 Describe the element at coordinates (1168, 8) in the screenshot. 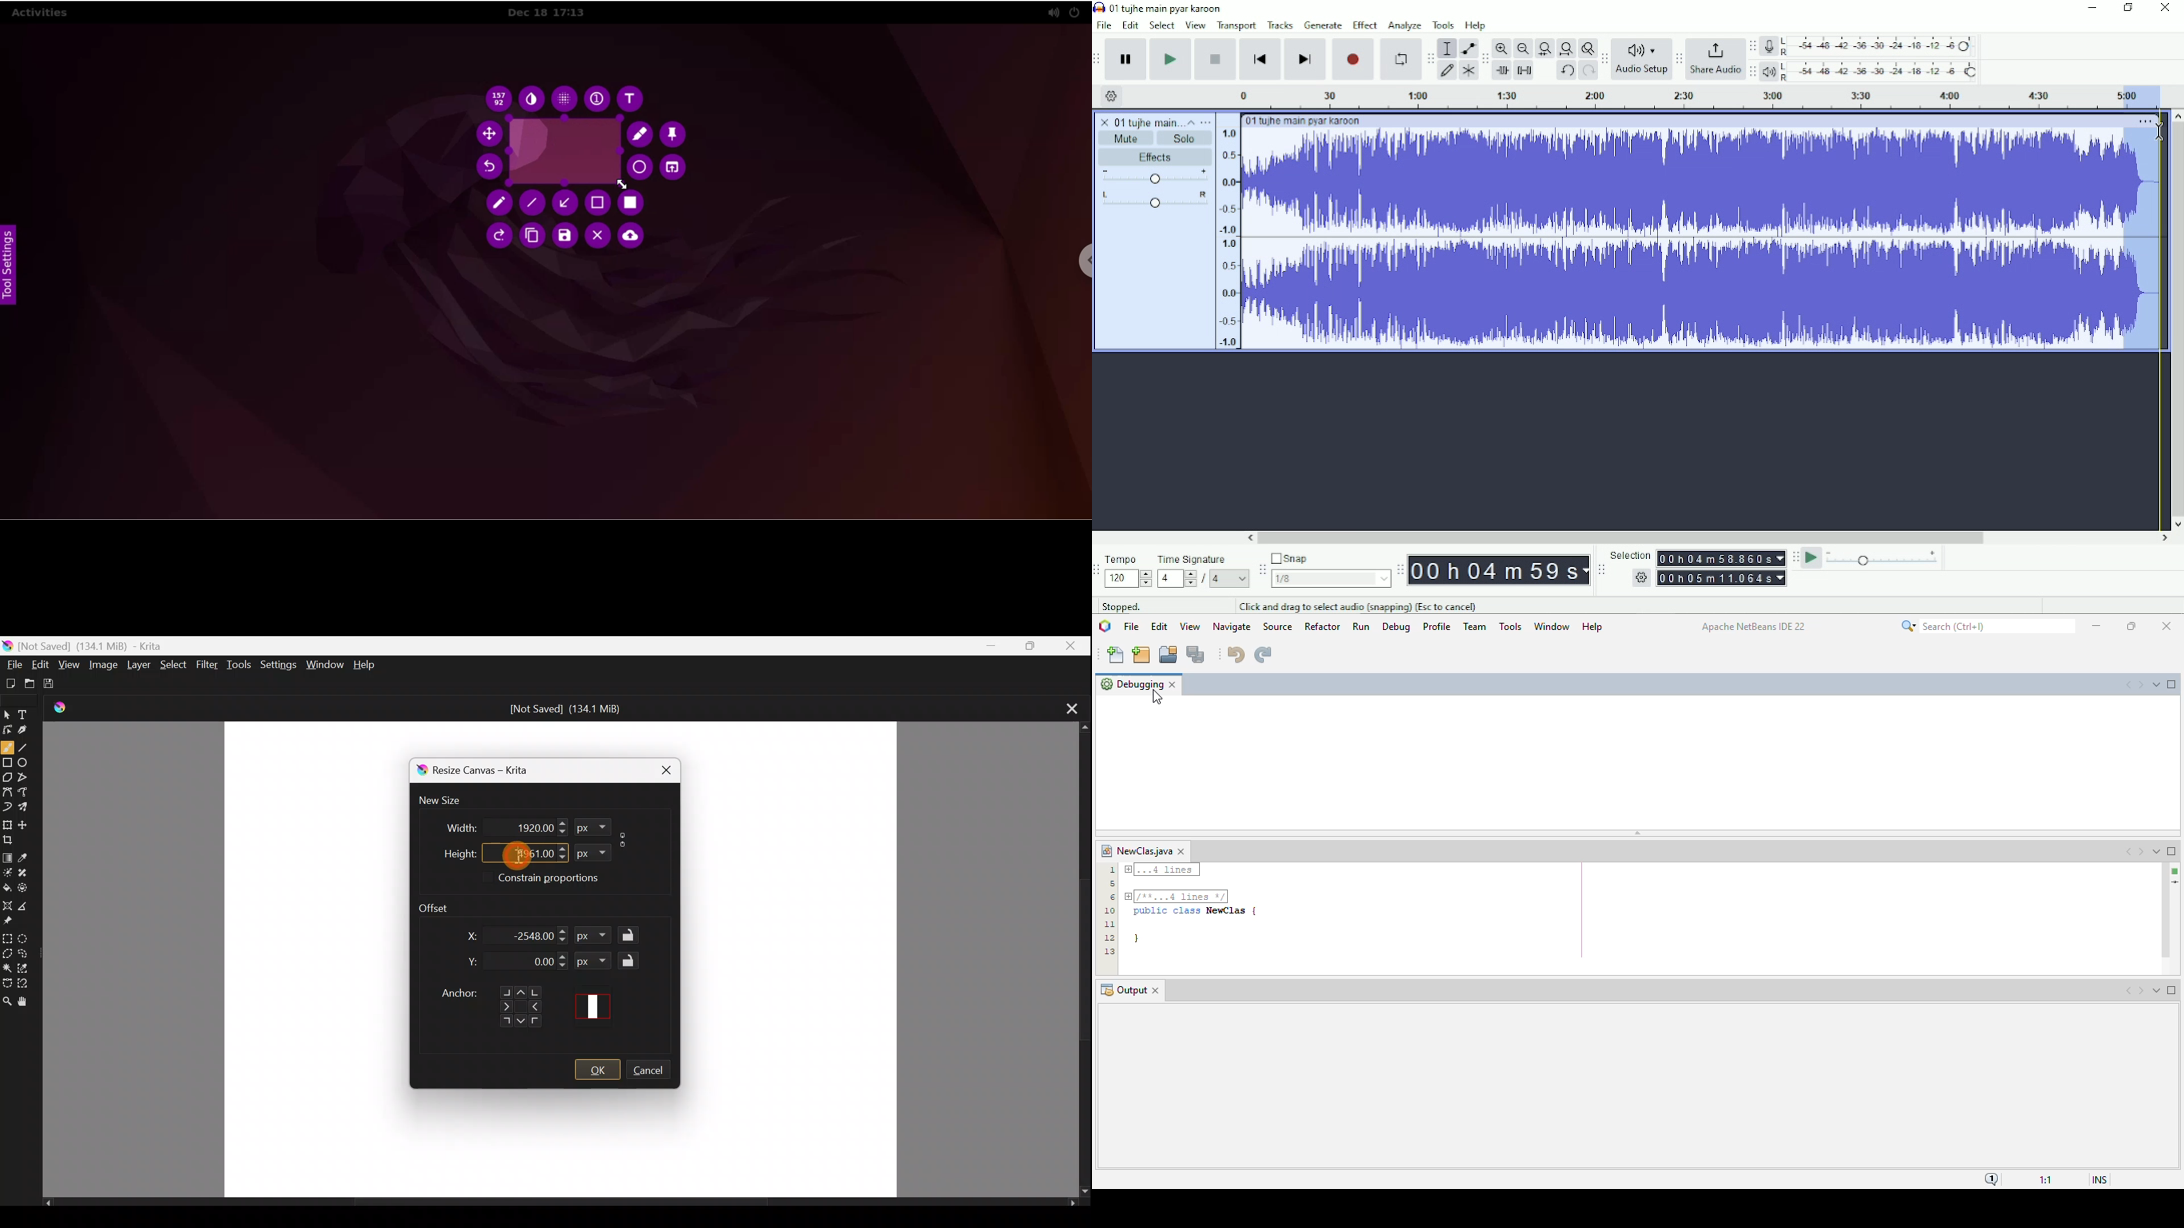

I see `01 tujhe main pyar karoon` at that location.